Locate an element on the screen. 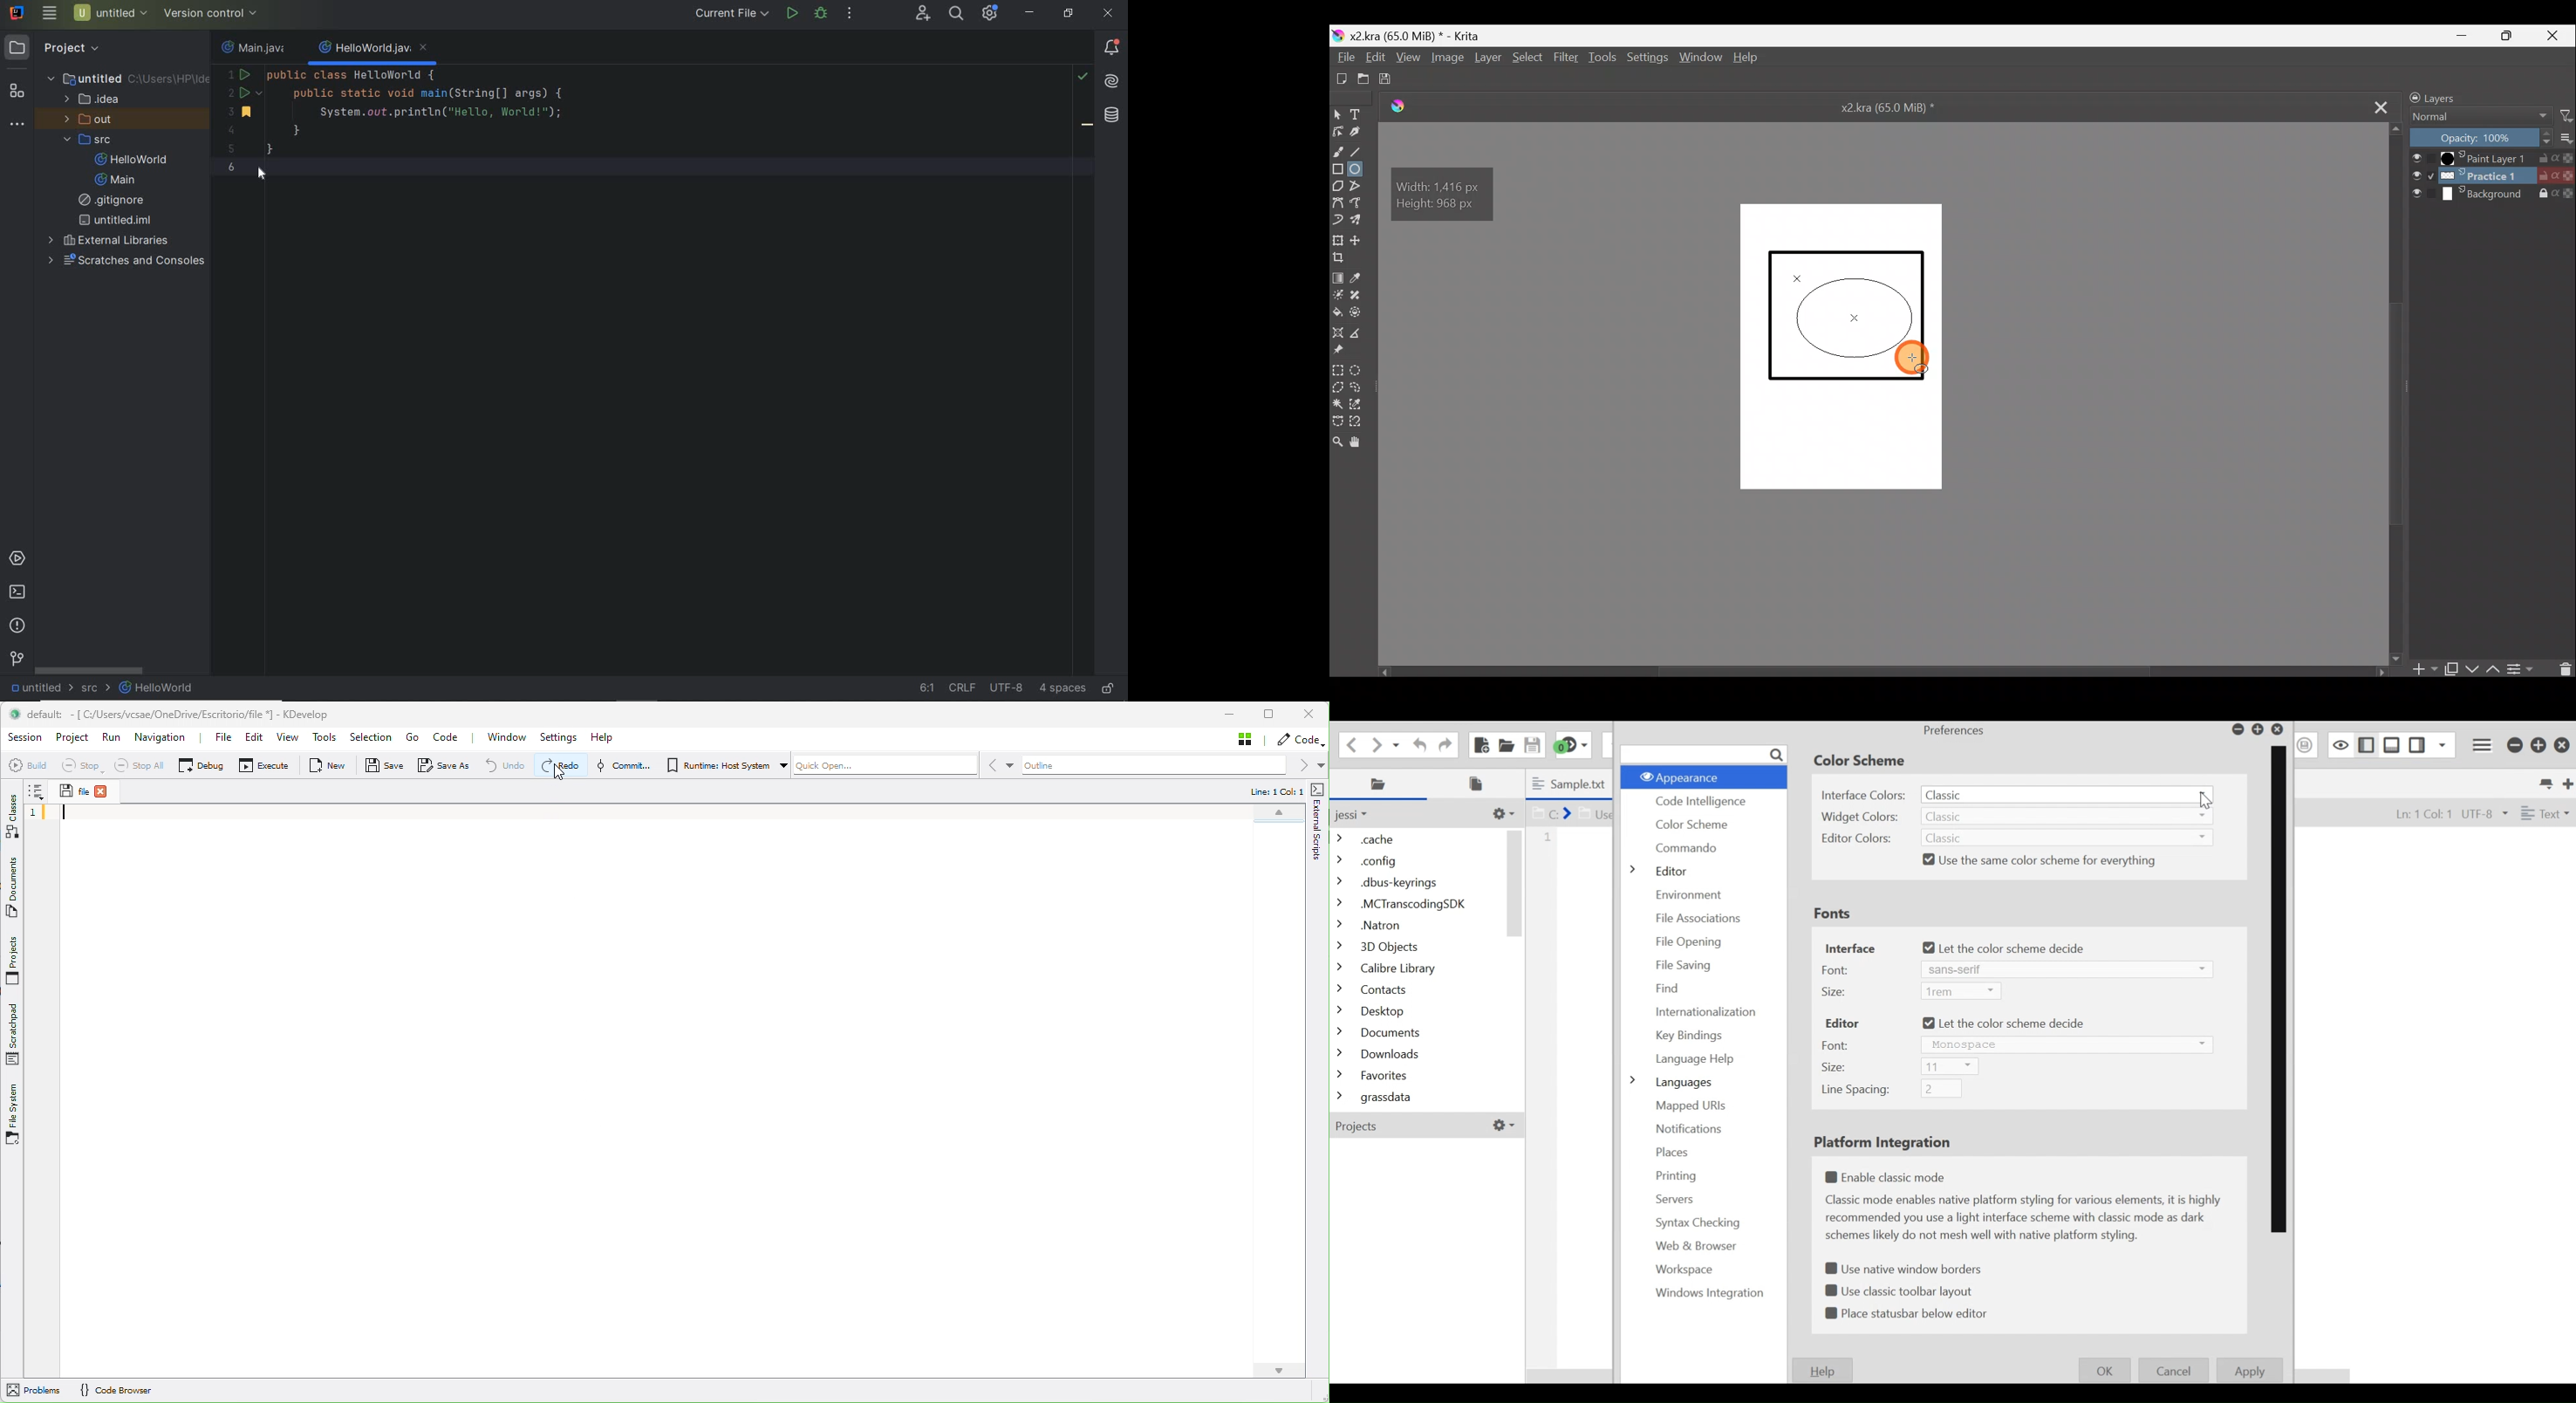 The image size is (2576, 1428). Measure distance between two points is located at coordinates (1359, 333).